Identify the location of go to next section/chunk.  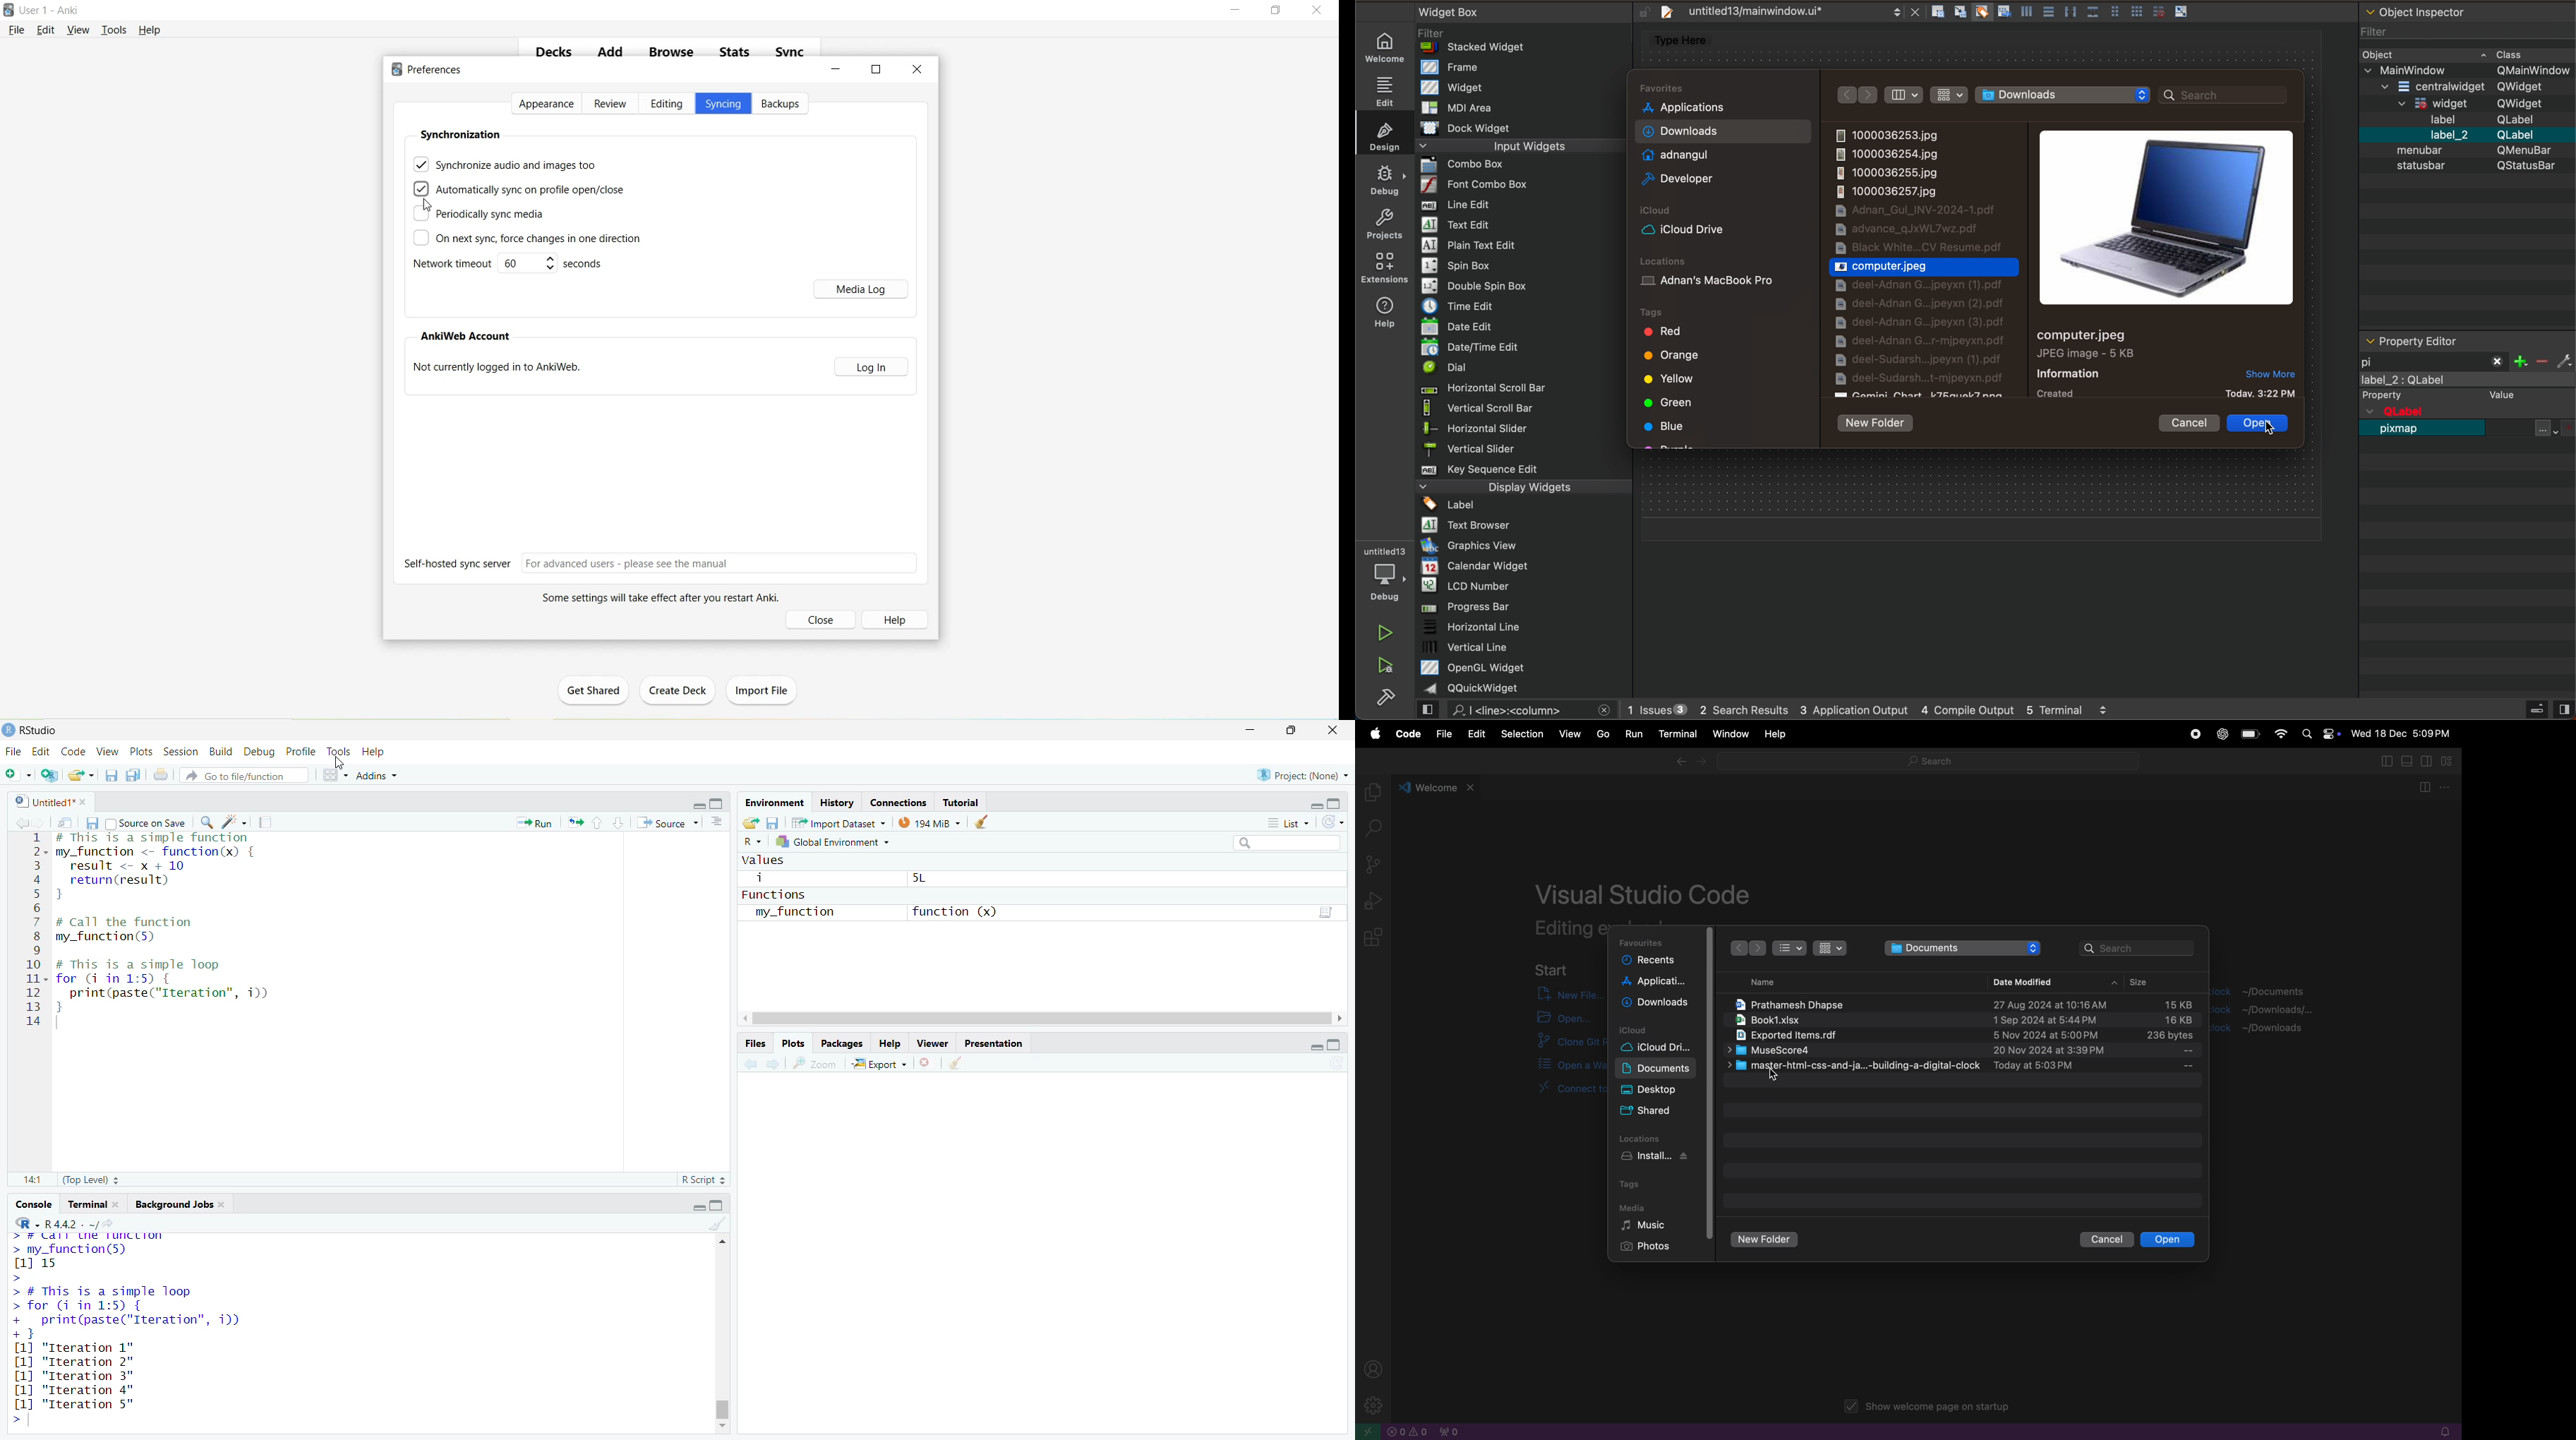
(620, 822).